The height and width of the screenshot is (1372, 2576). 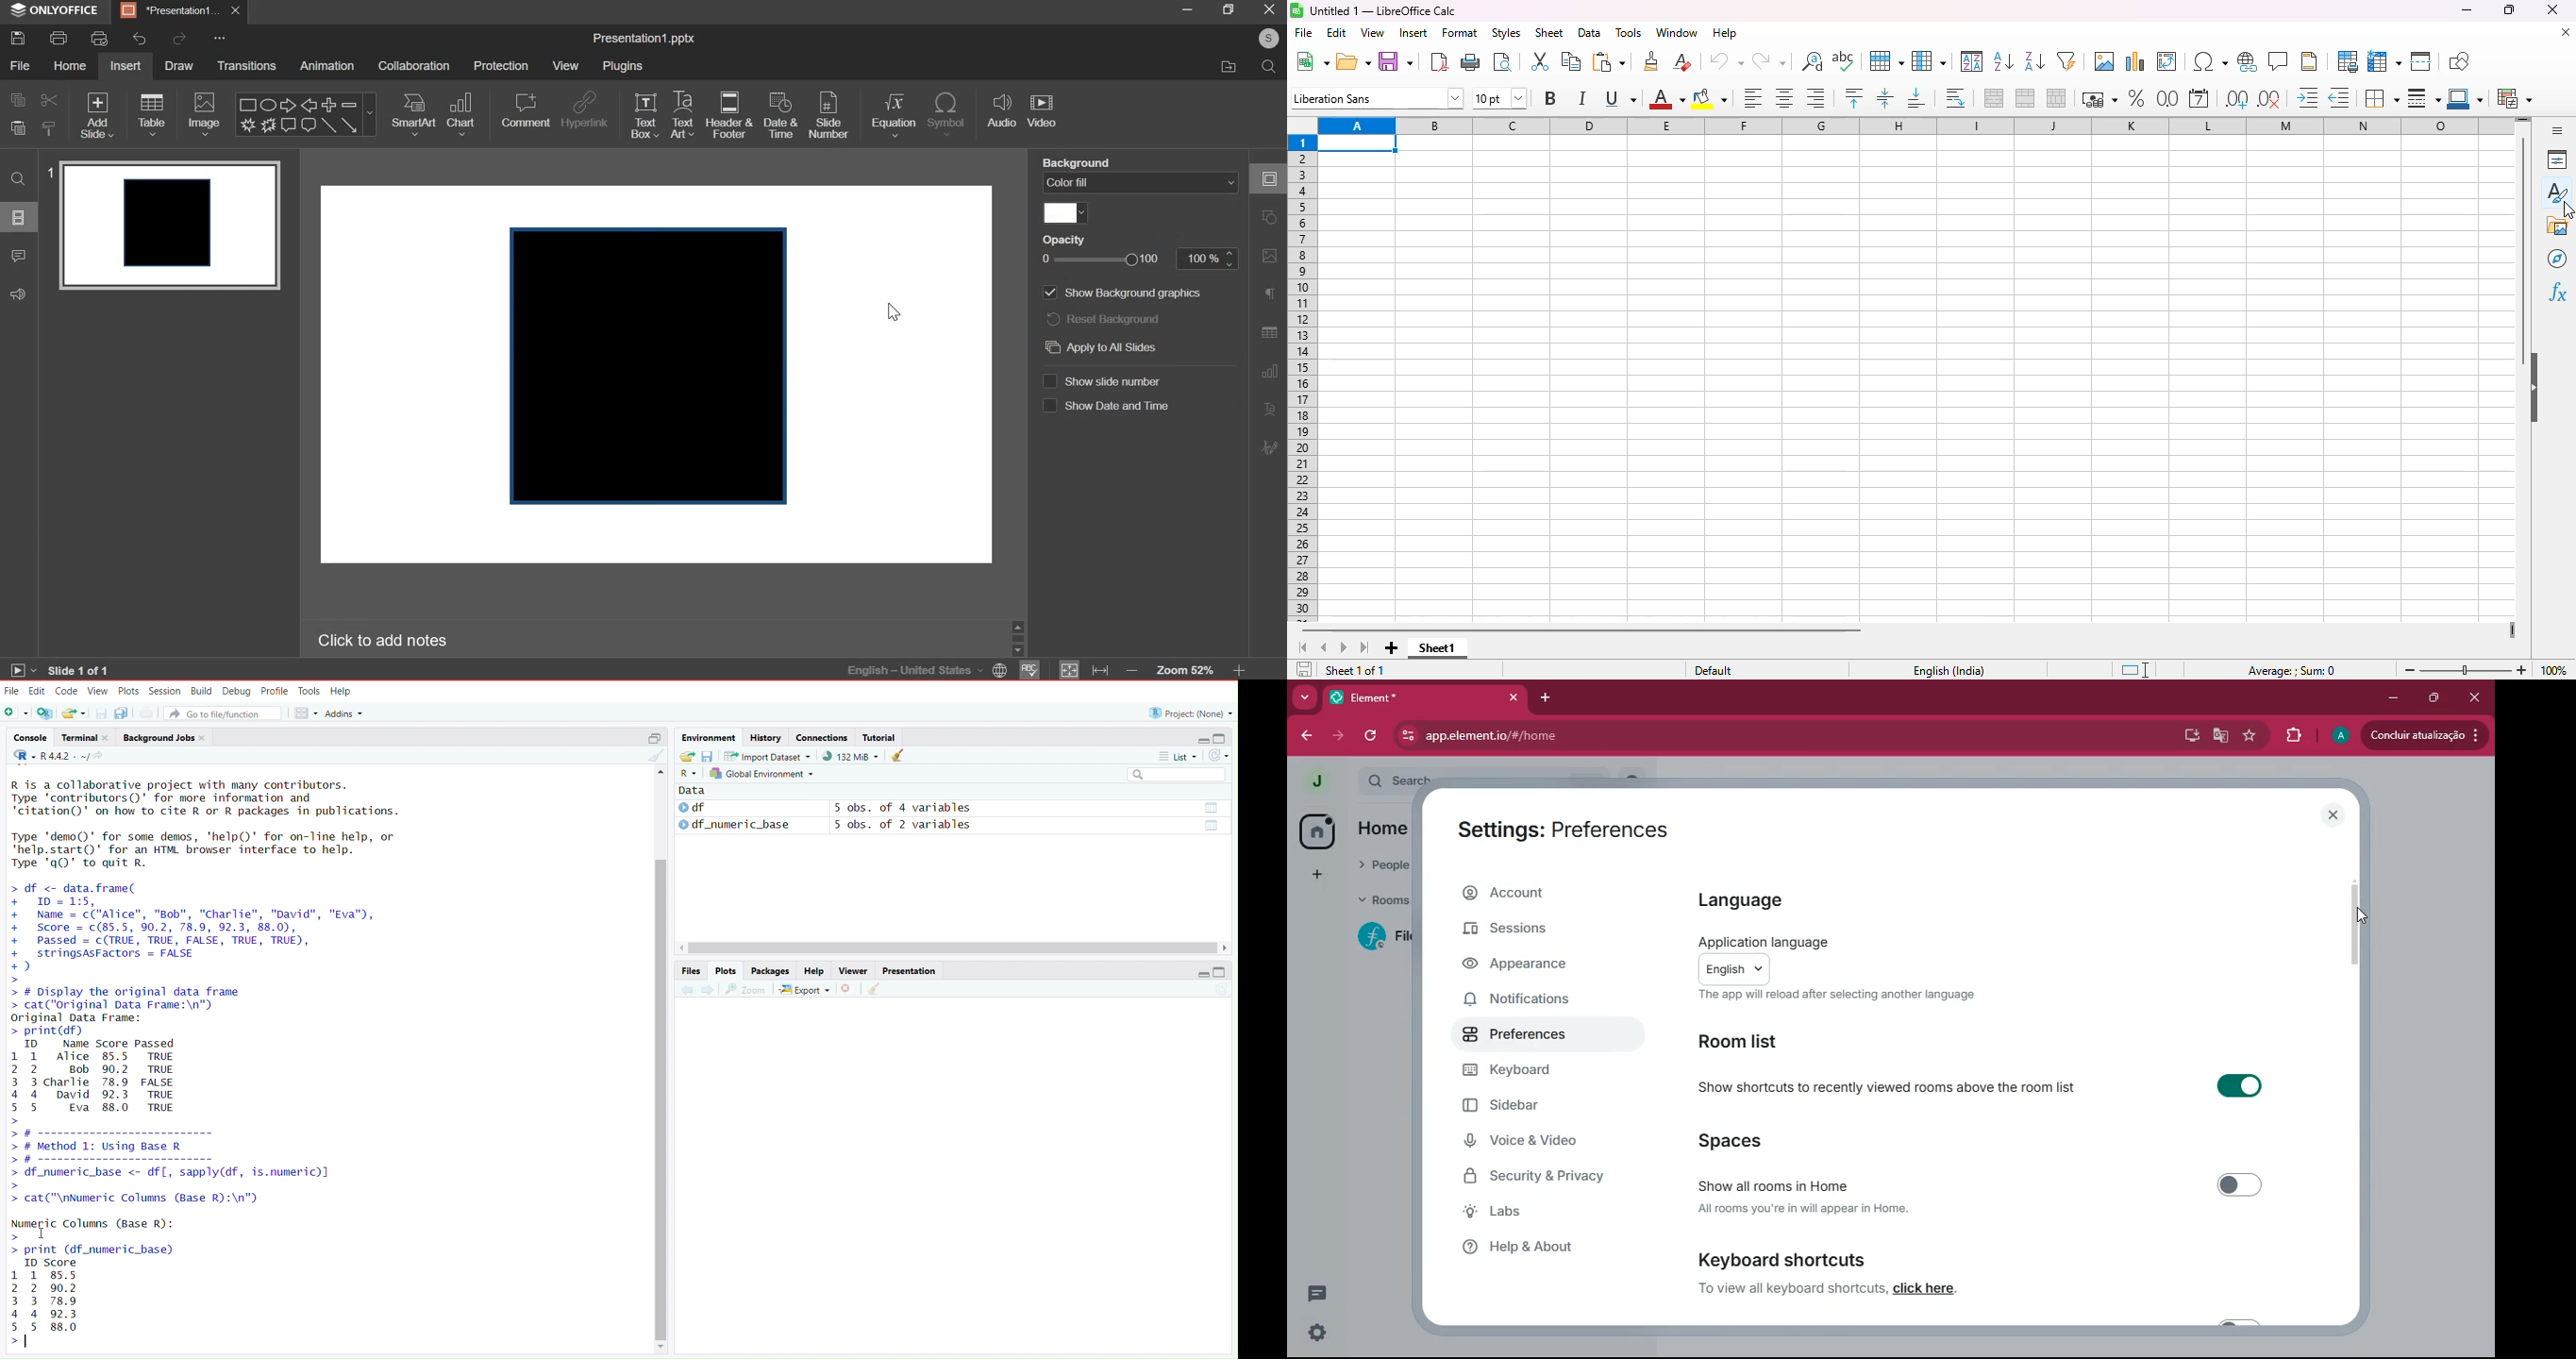 I want to click on Data, so click(x=692, y=790).